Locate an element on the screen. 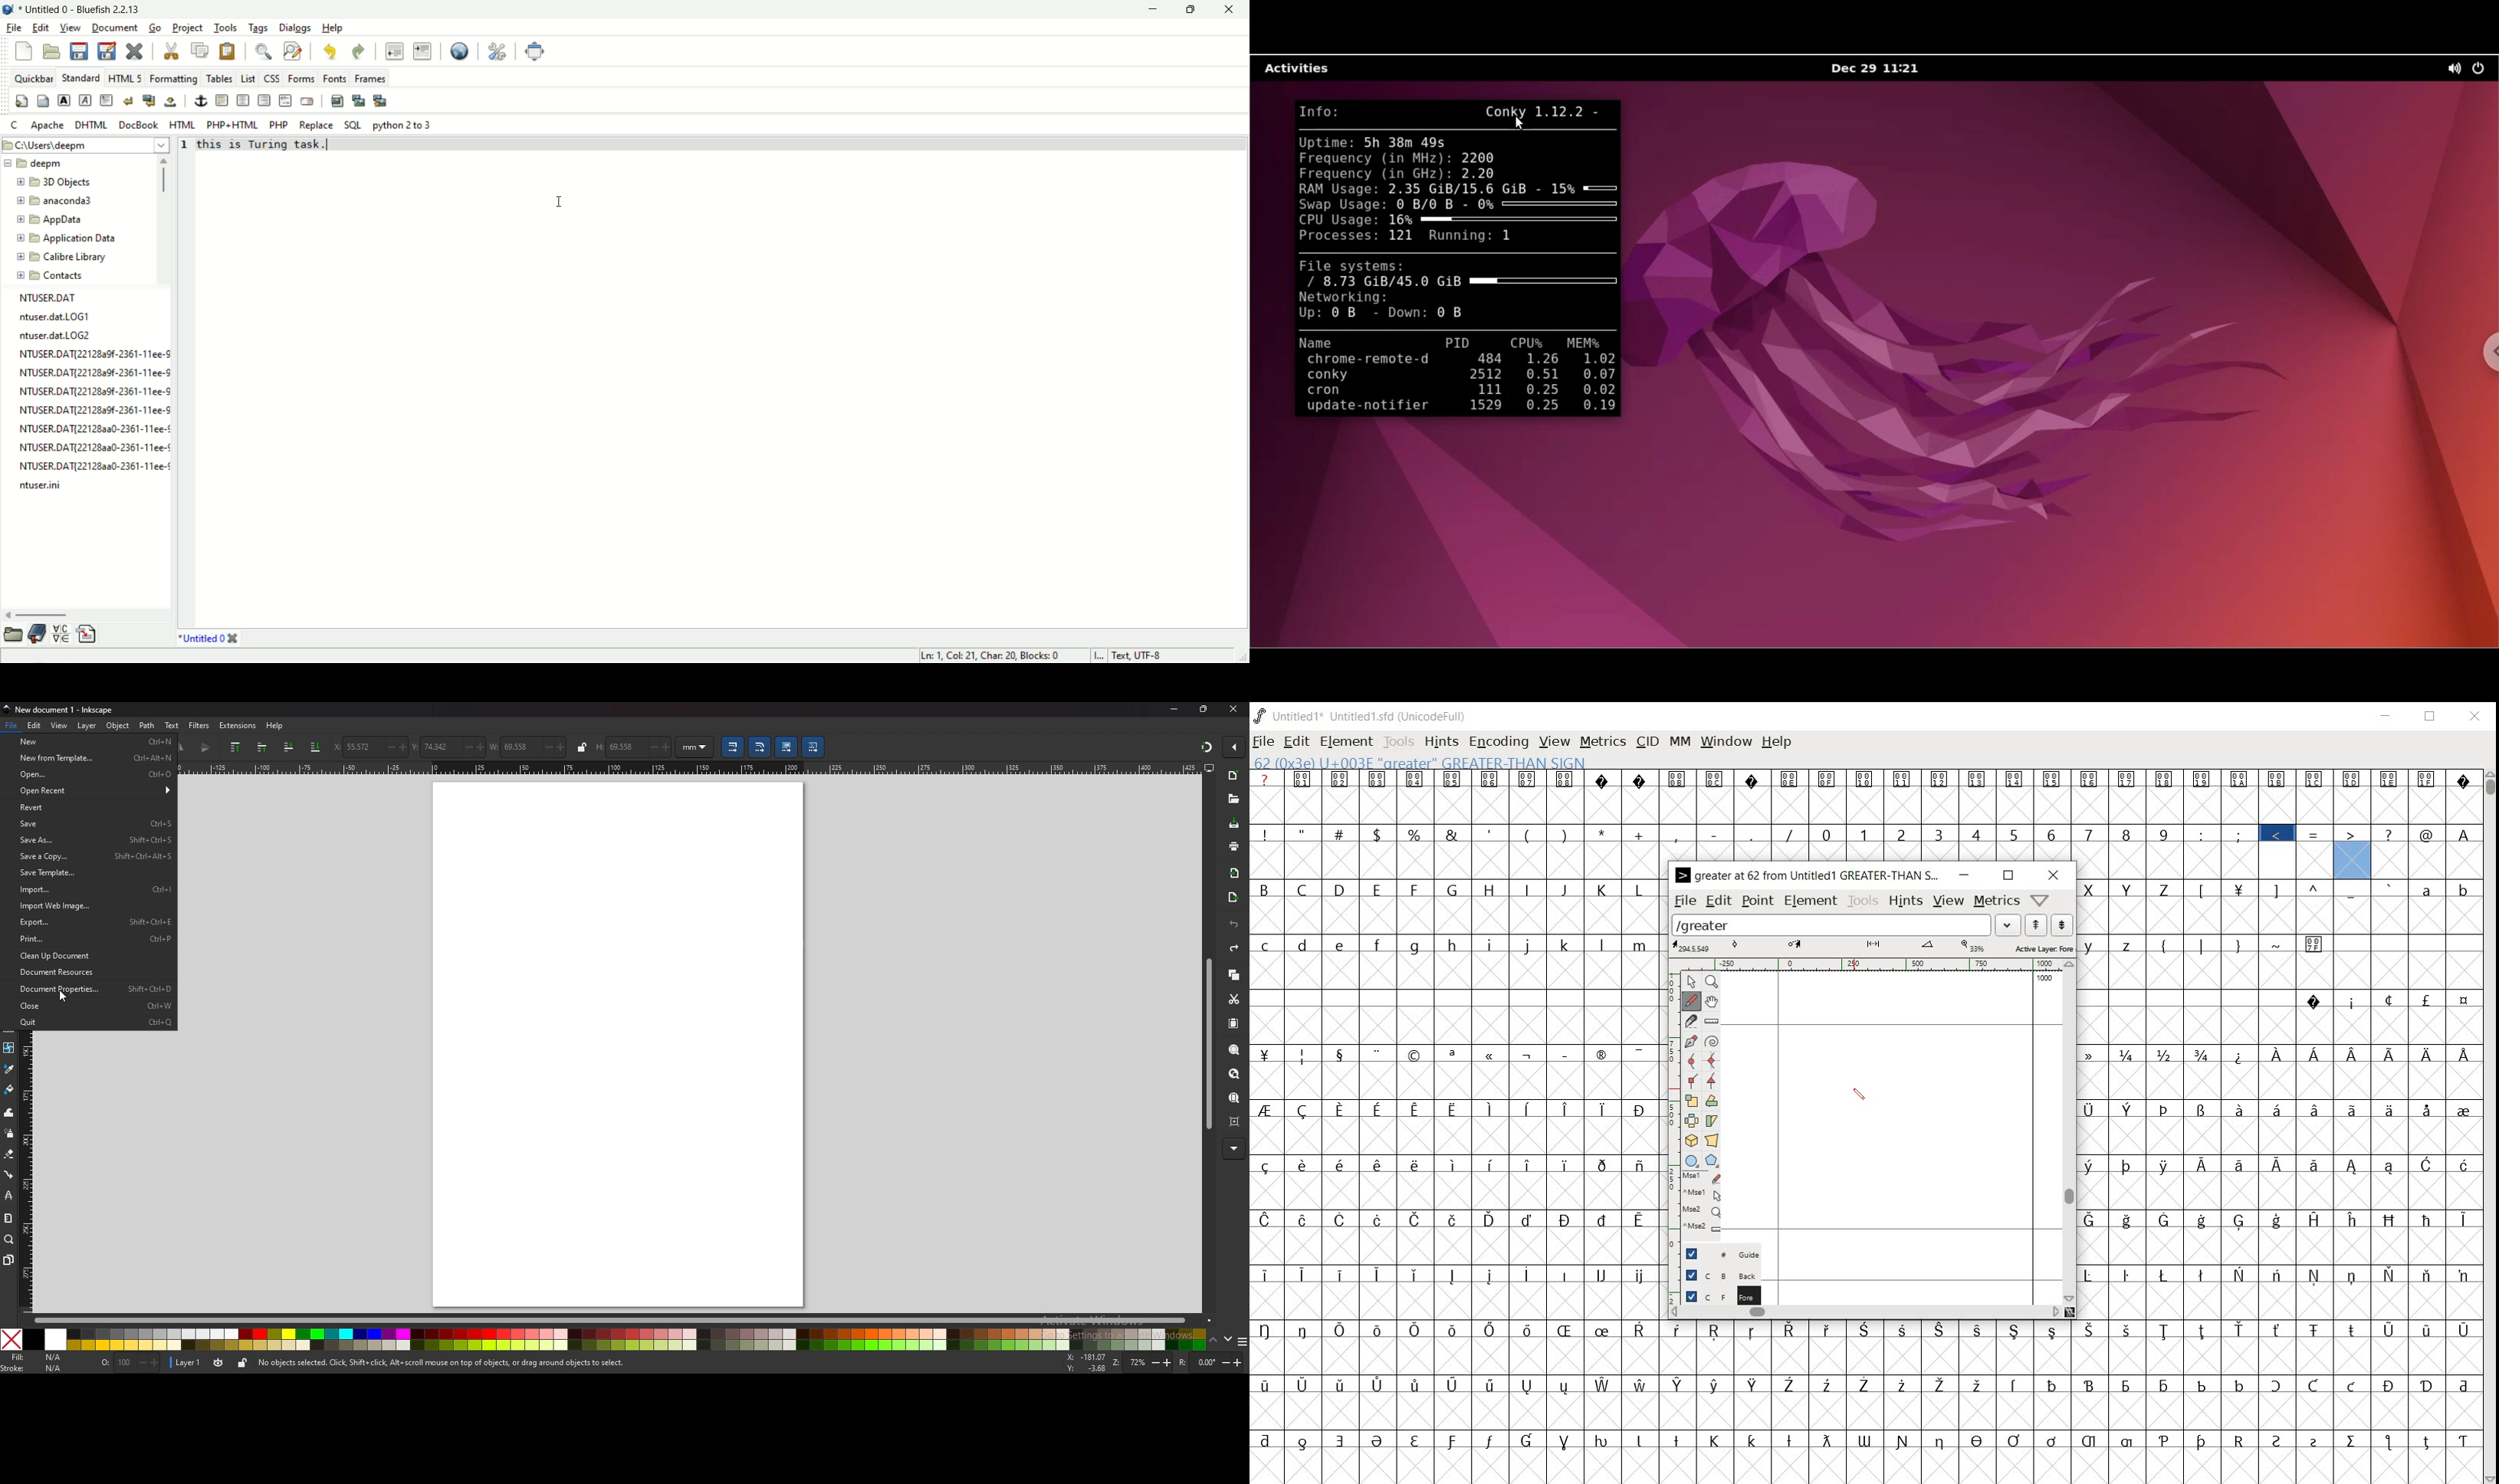  export is located at coordinates (87, 923).